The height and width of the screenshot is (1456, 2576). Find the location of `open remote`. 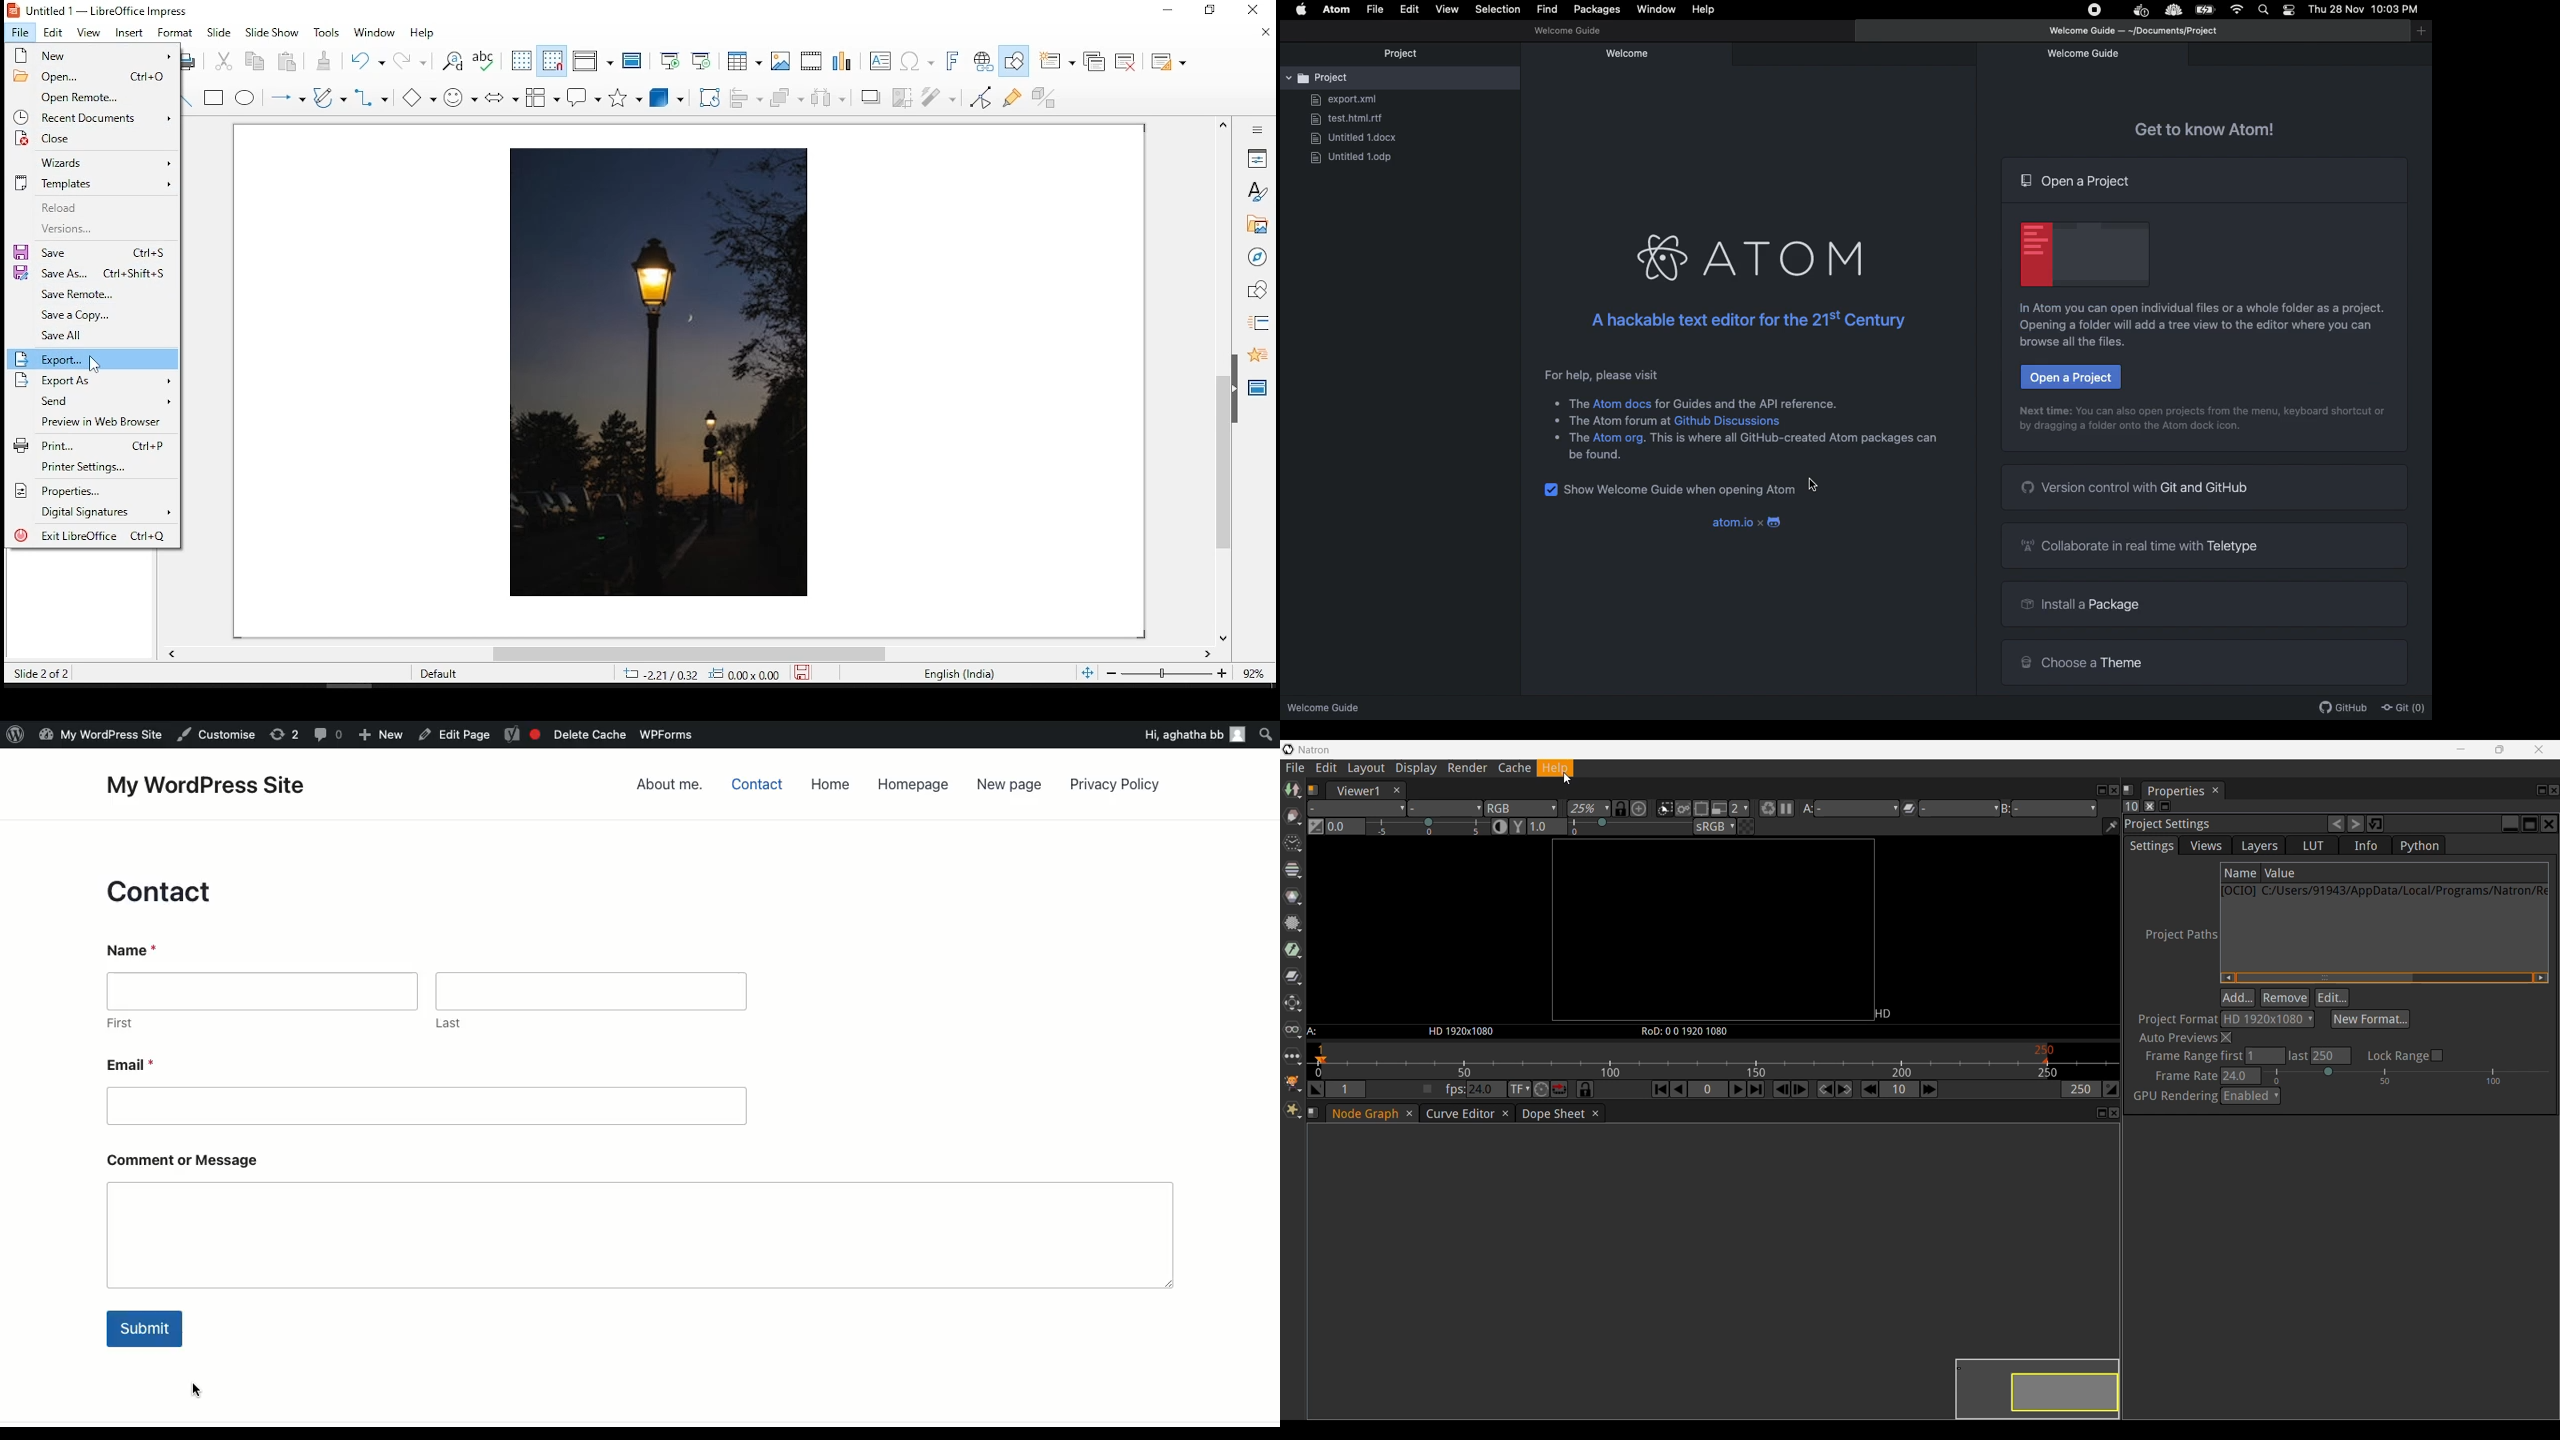

open remote is located at coordinates (92, 95).